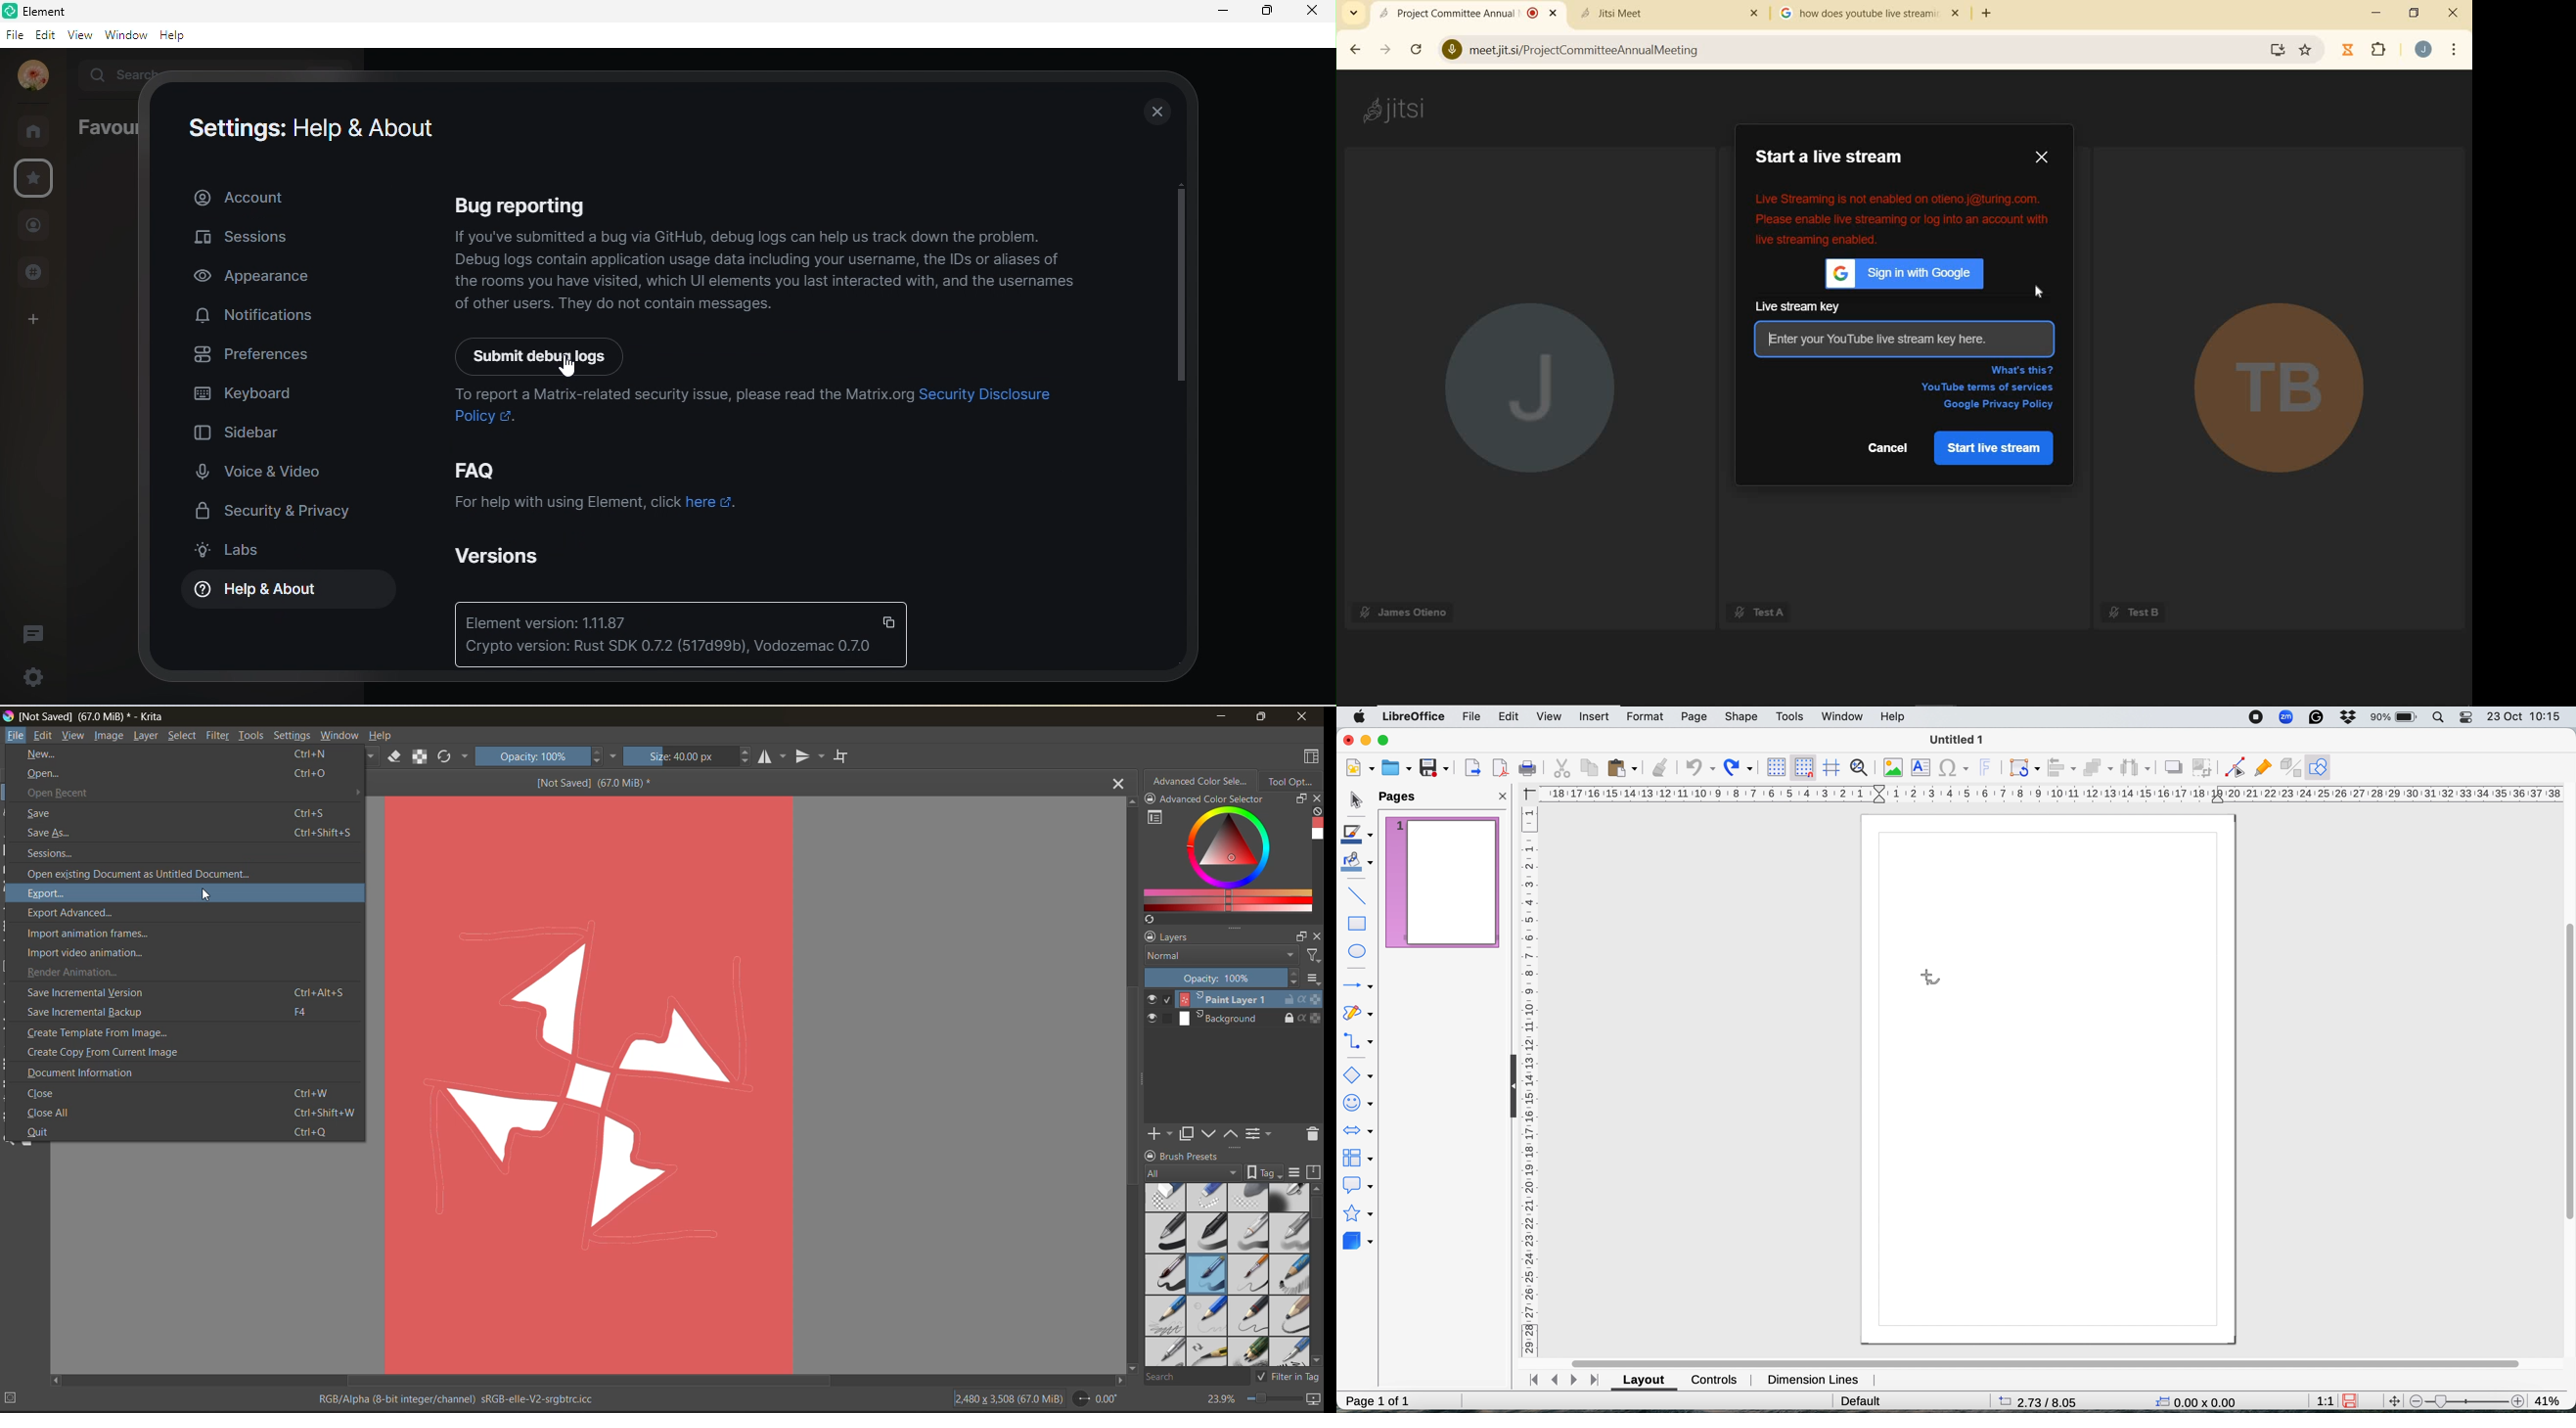  I want to click on back, so click(1356, 49).